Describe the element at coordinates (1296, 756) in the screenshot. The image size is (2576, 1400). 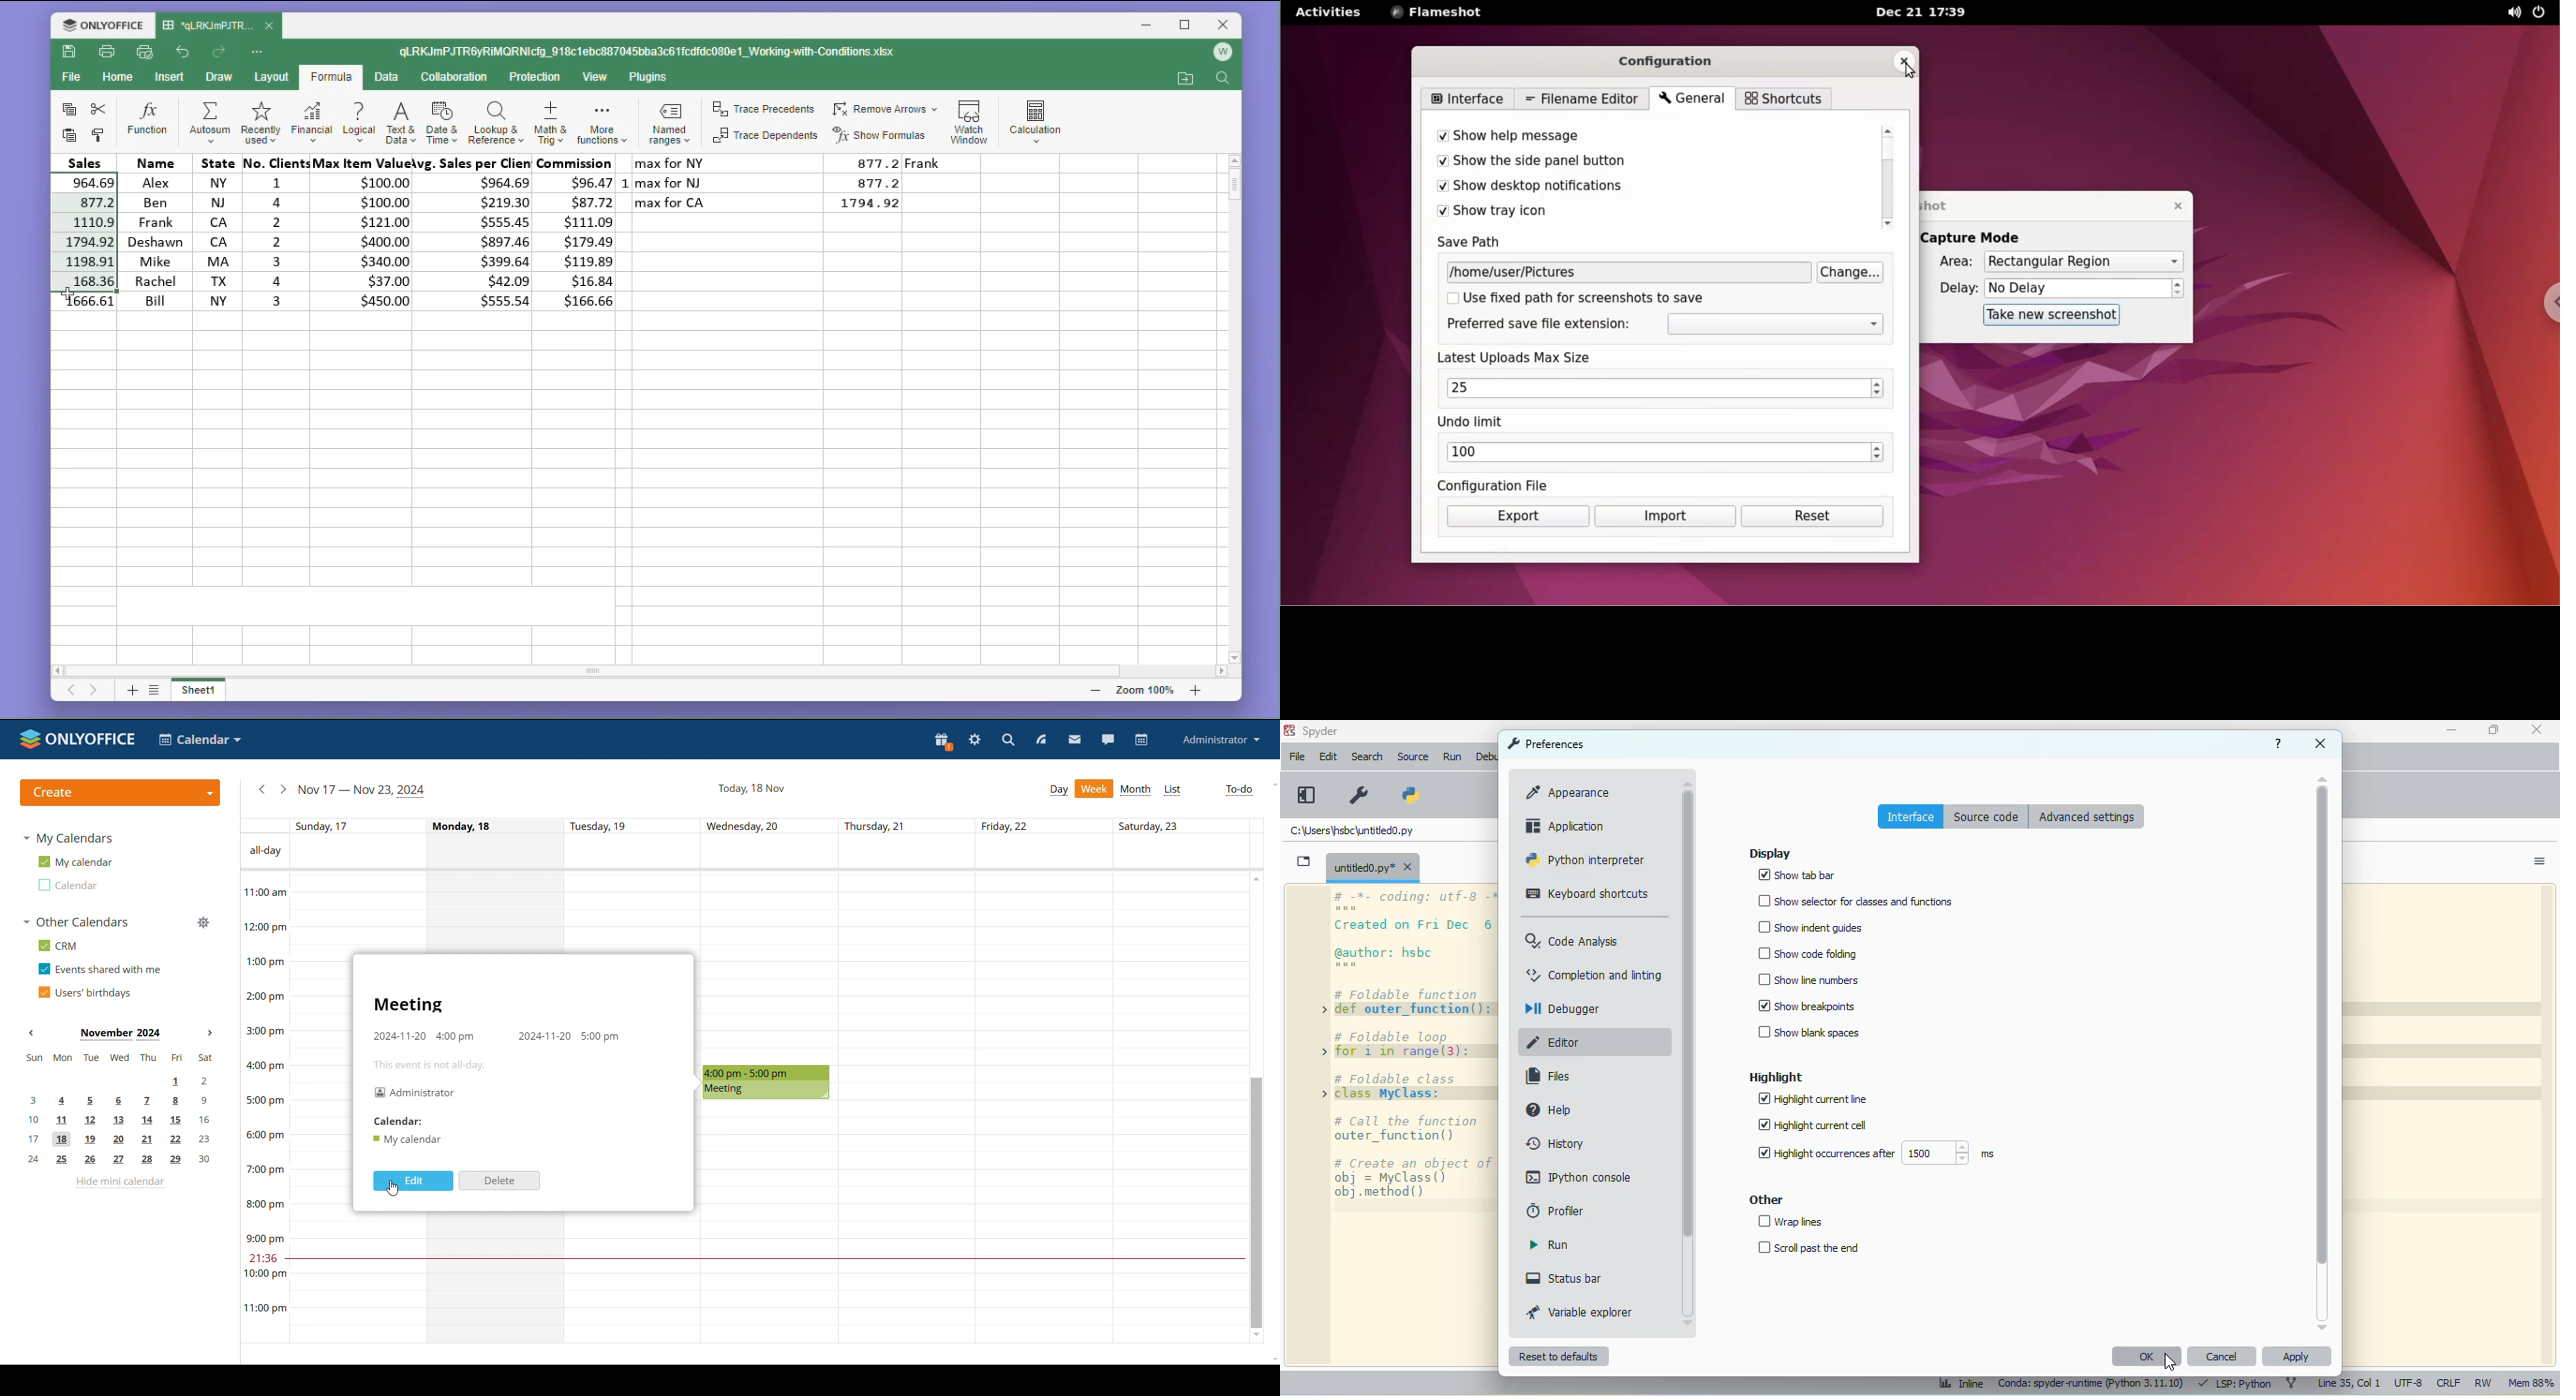
I see `file` at that location.